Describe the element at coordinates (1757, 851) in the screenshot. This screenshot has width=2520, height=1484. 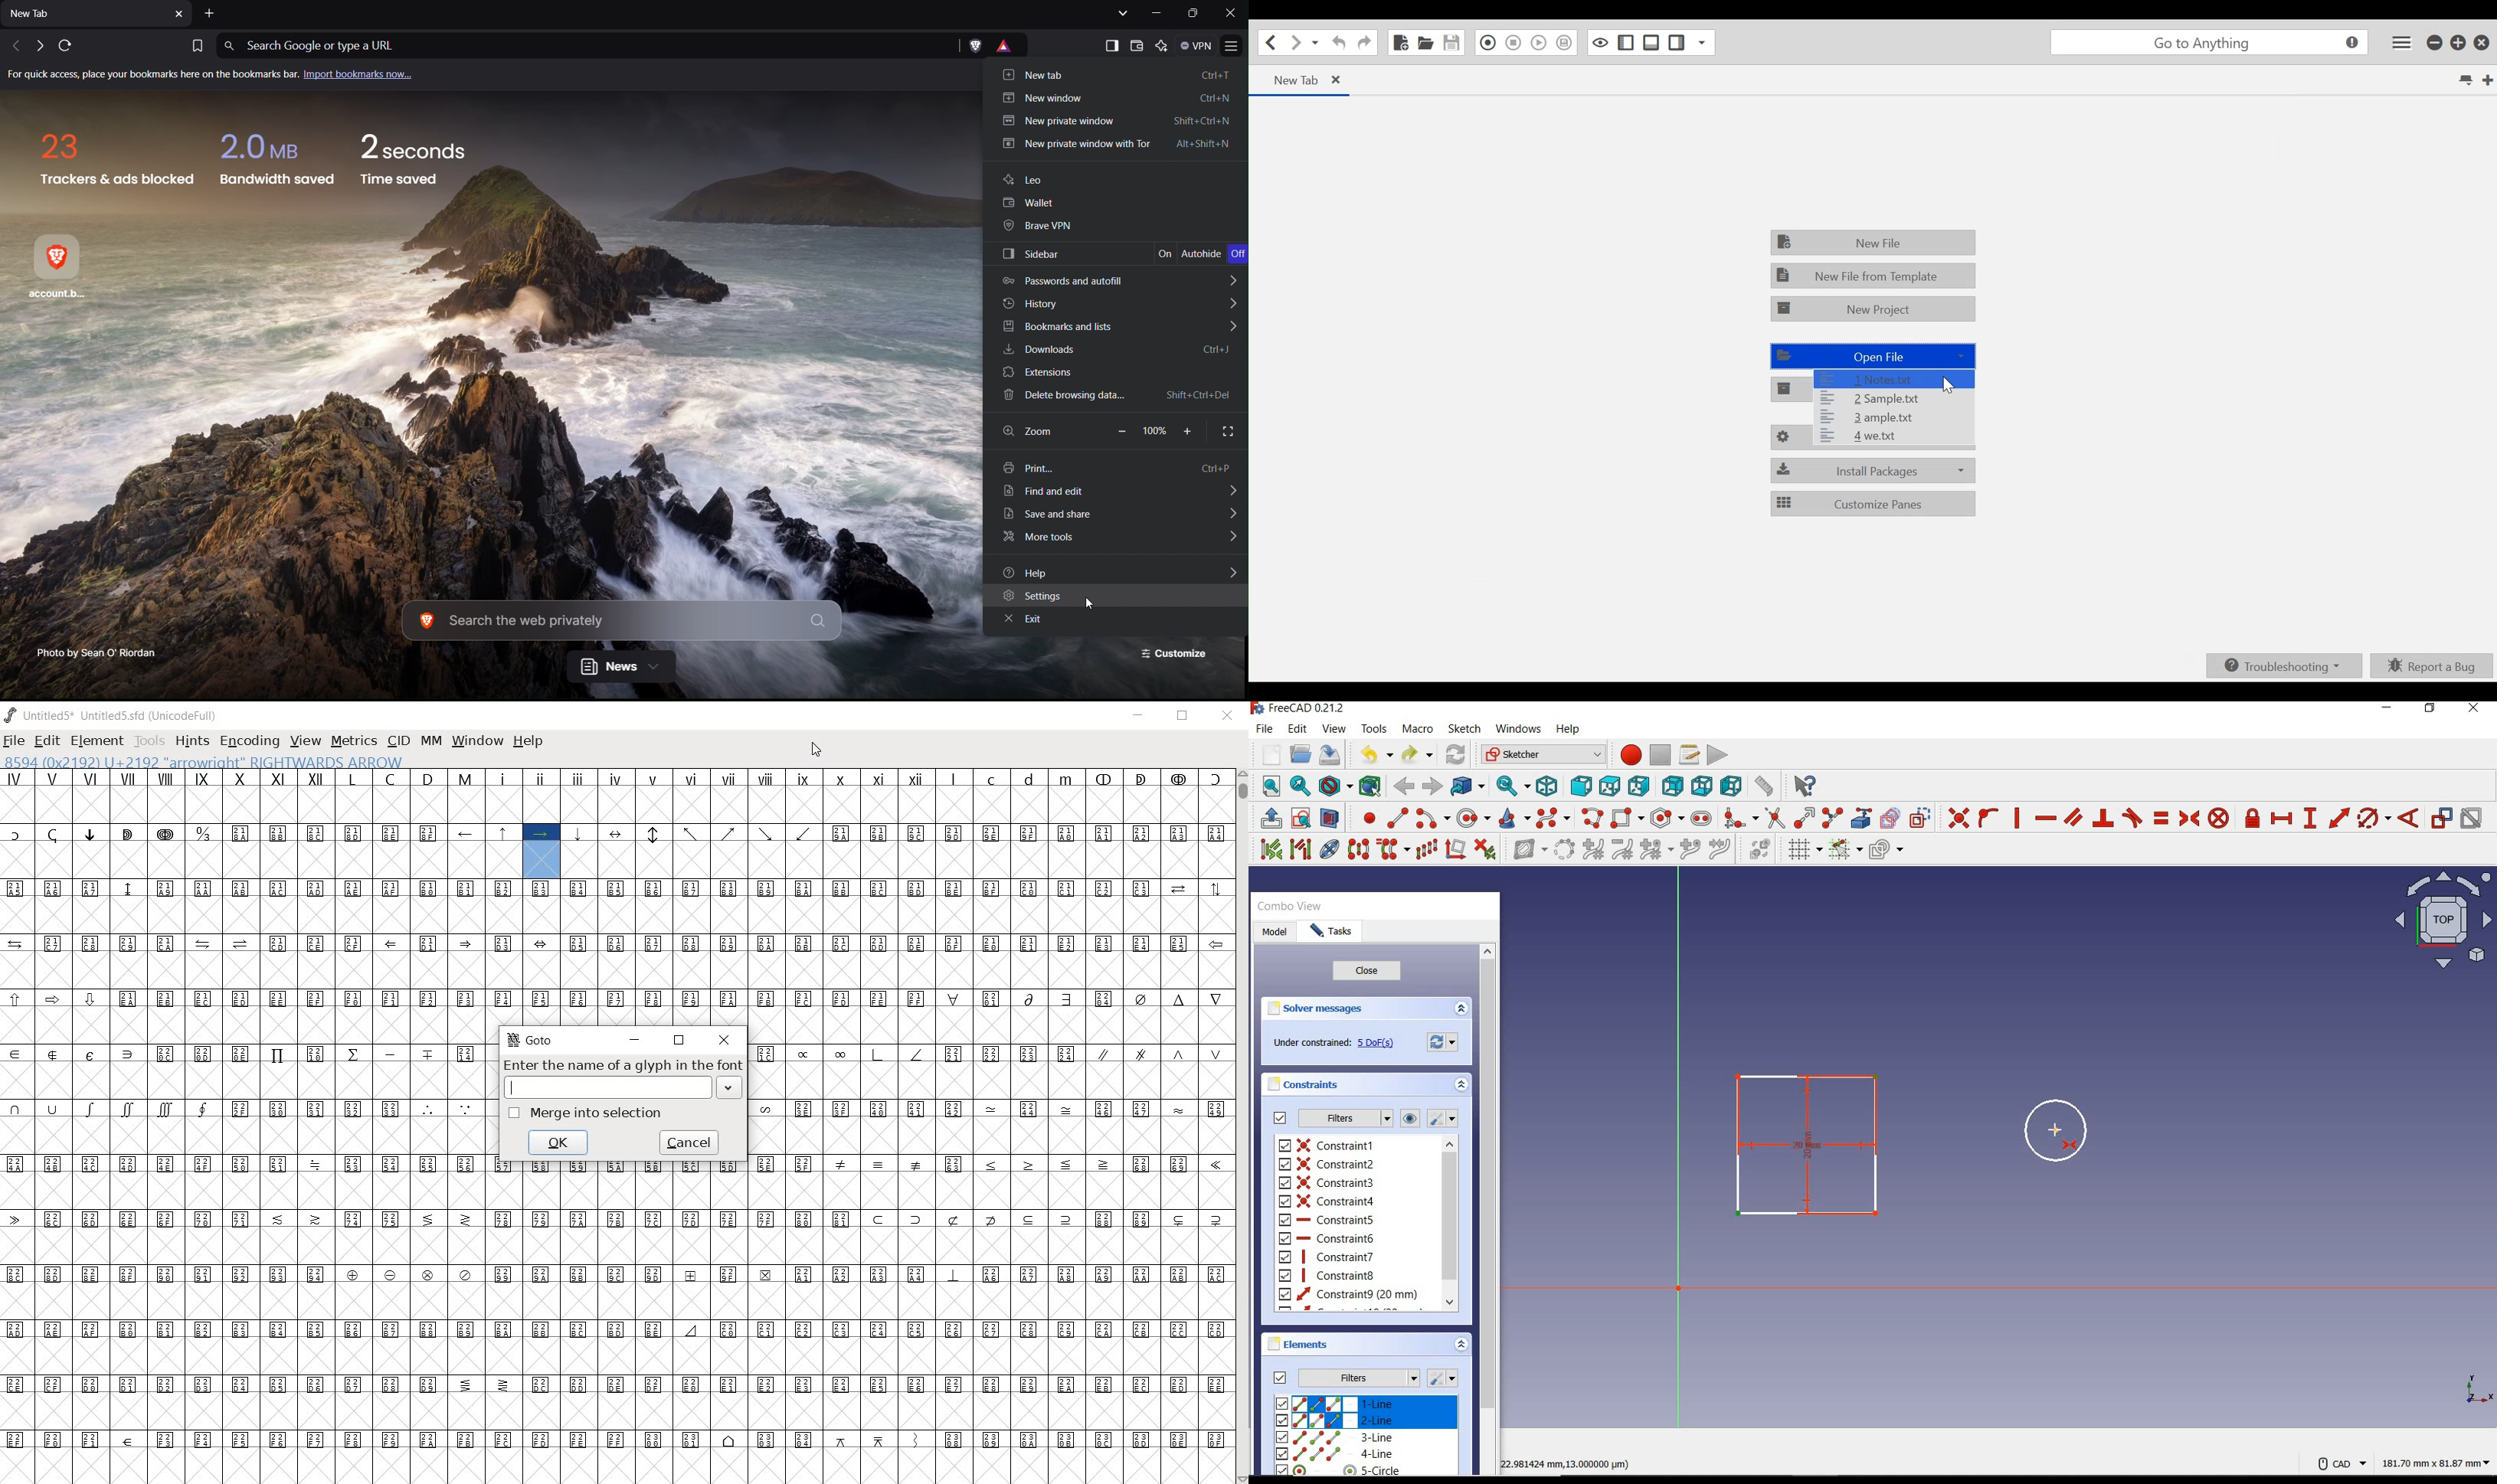
I see `switch virtual space` at that location.